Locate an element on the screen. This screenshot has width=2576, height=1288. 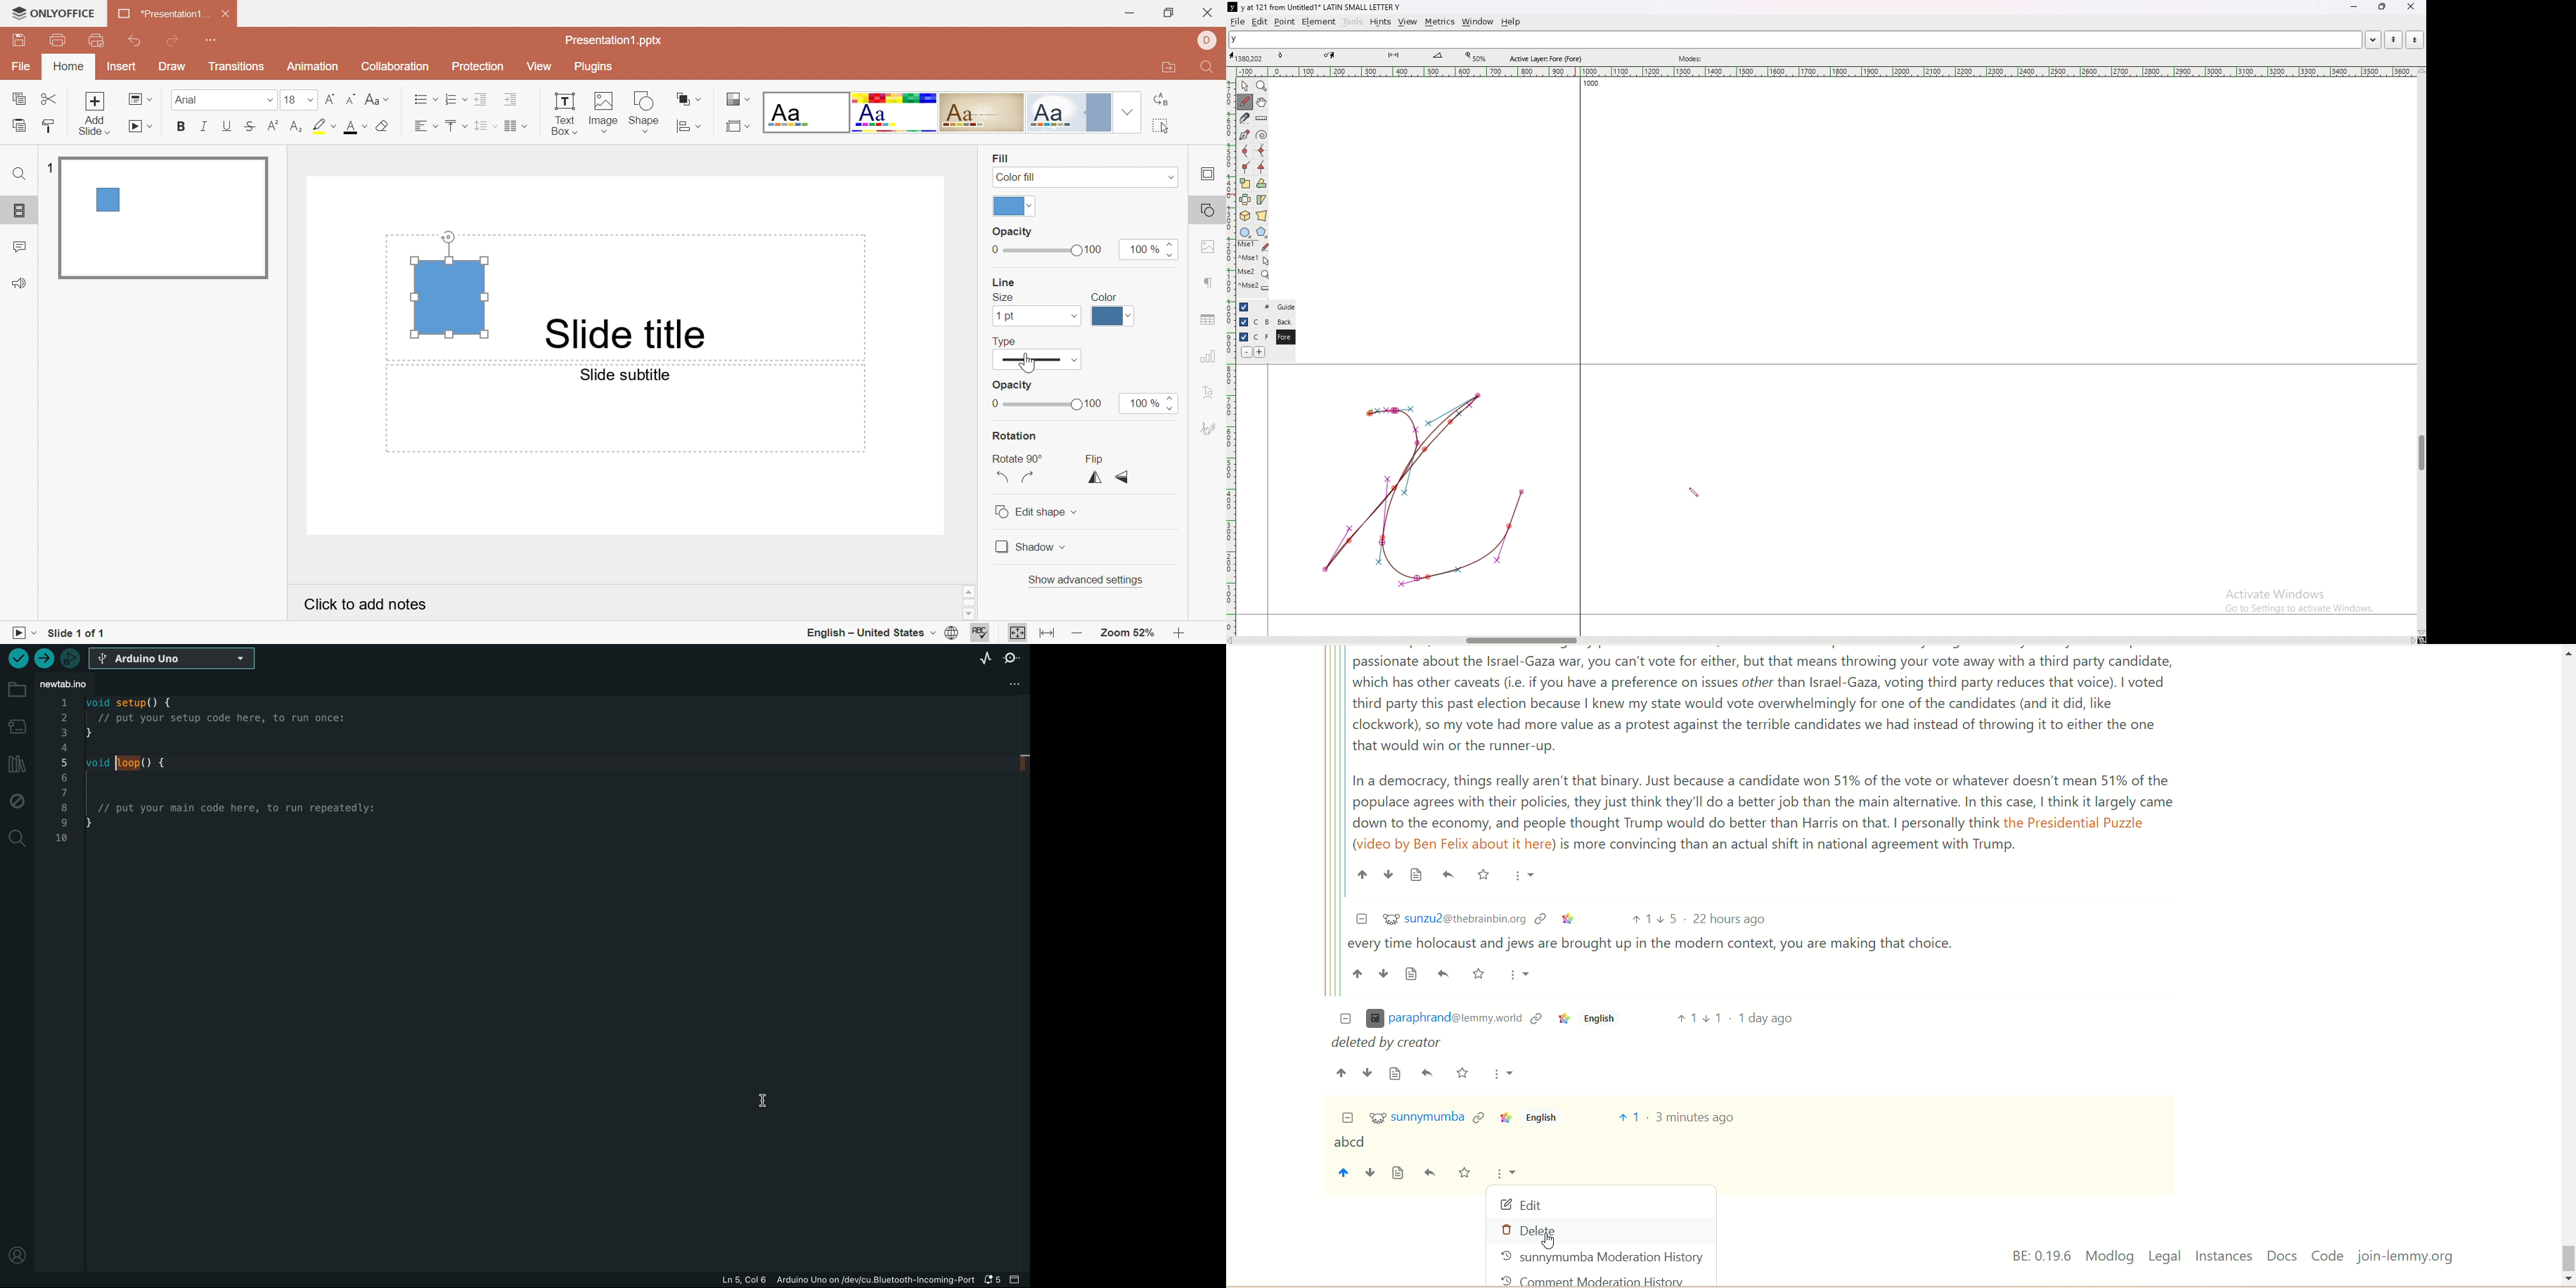
Text Art settings is located at coordinates (1213, 393).